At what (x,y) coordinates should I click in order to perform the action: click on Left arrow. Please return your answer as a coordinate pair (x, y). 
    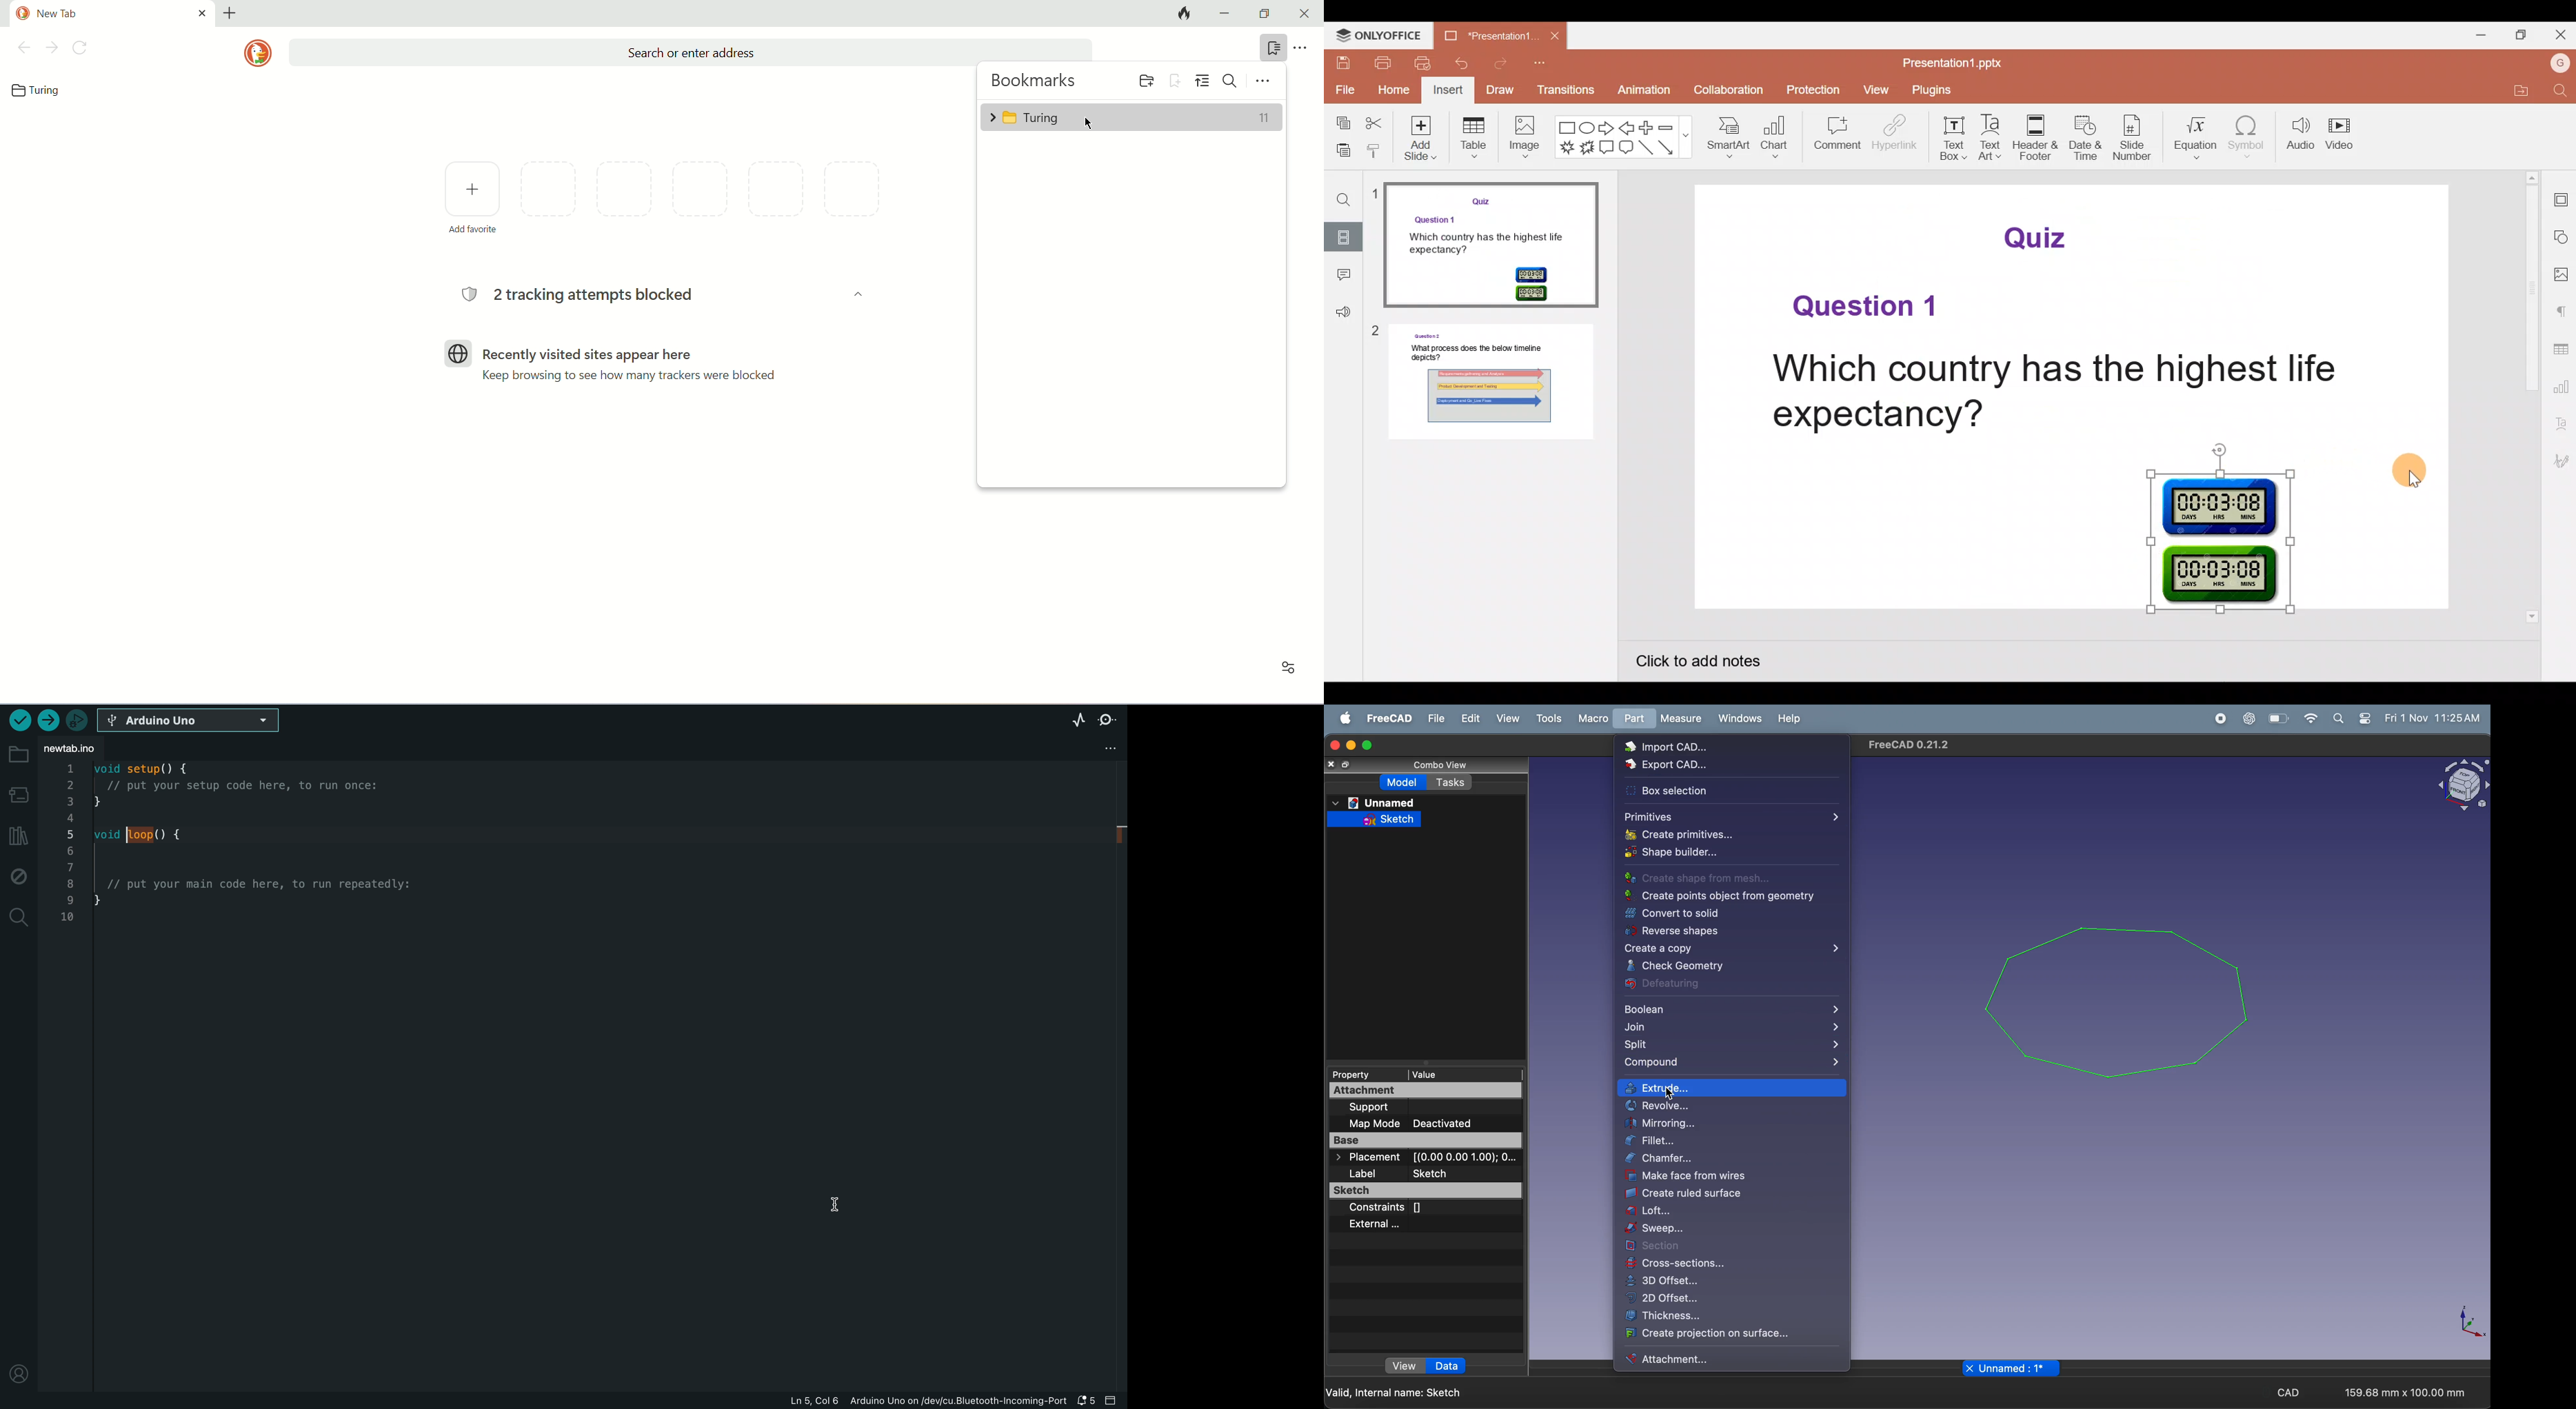
    Looking at the image, I should click on (1630, 129).